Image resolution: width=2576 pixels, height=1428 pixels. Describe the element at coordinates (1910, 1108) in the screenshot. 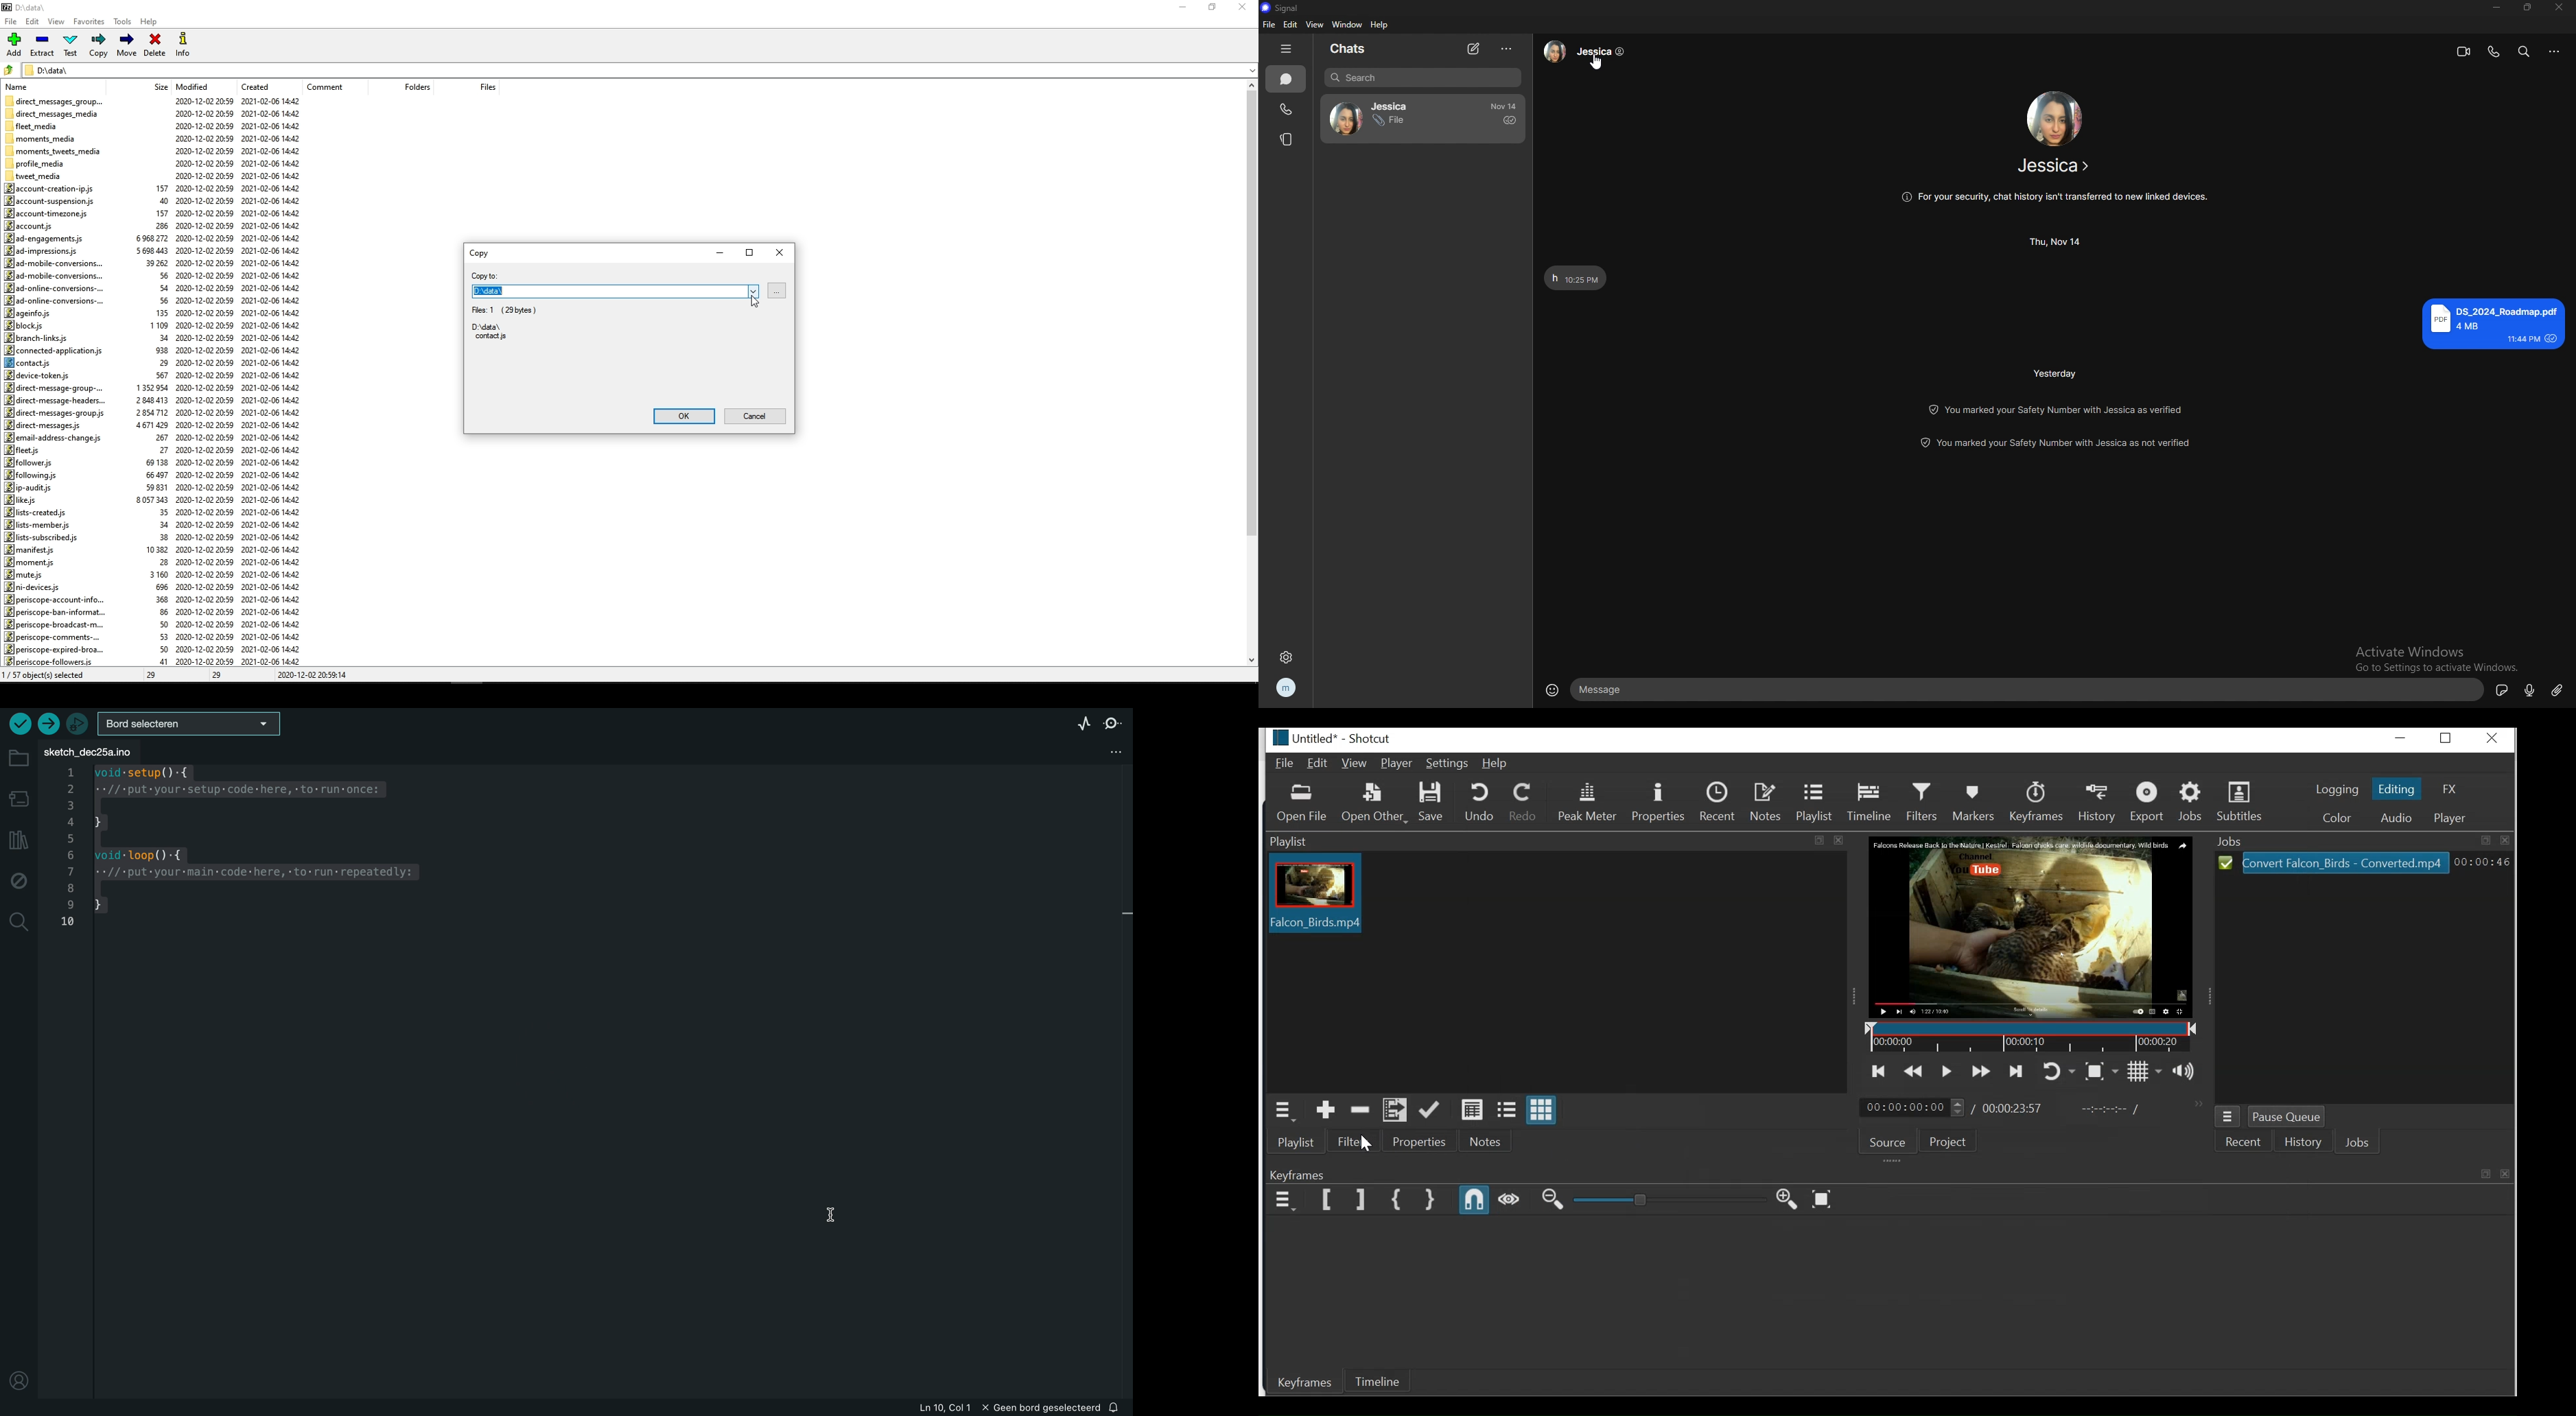

I see `00:00:00:00(Current position)` at that location.